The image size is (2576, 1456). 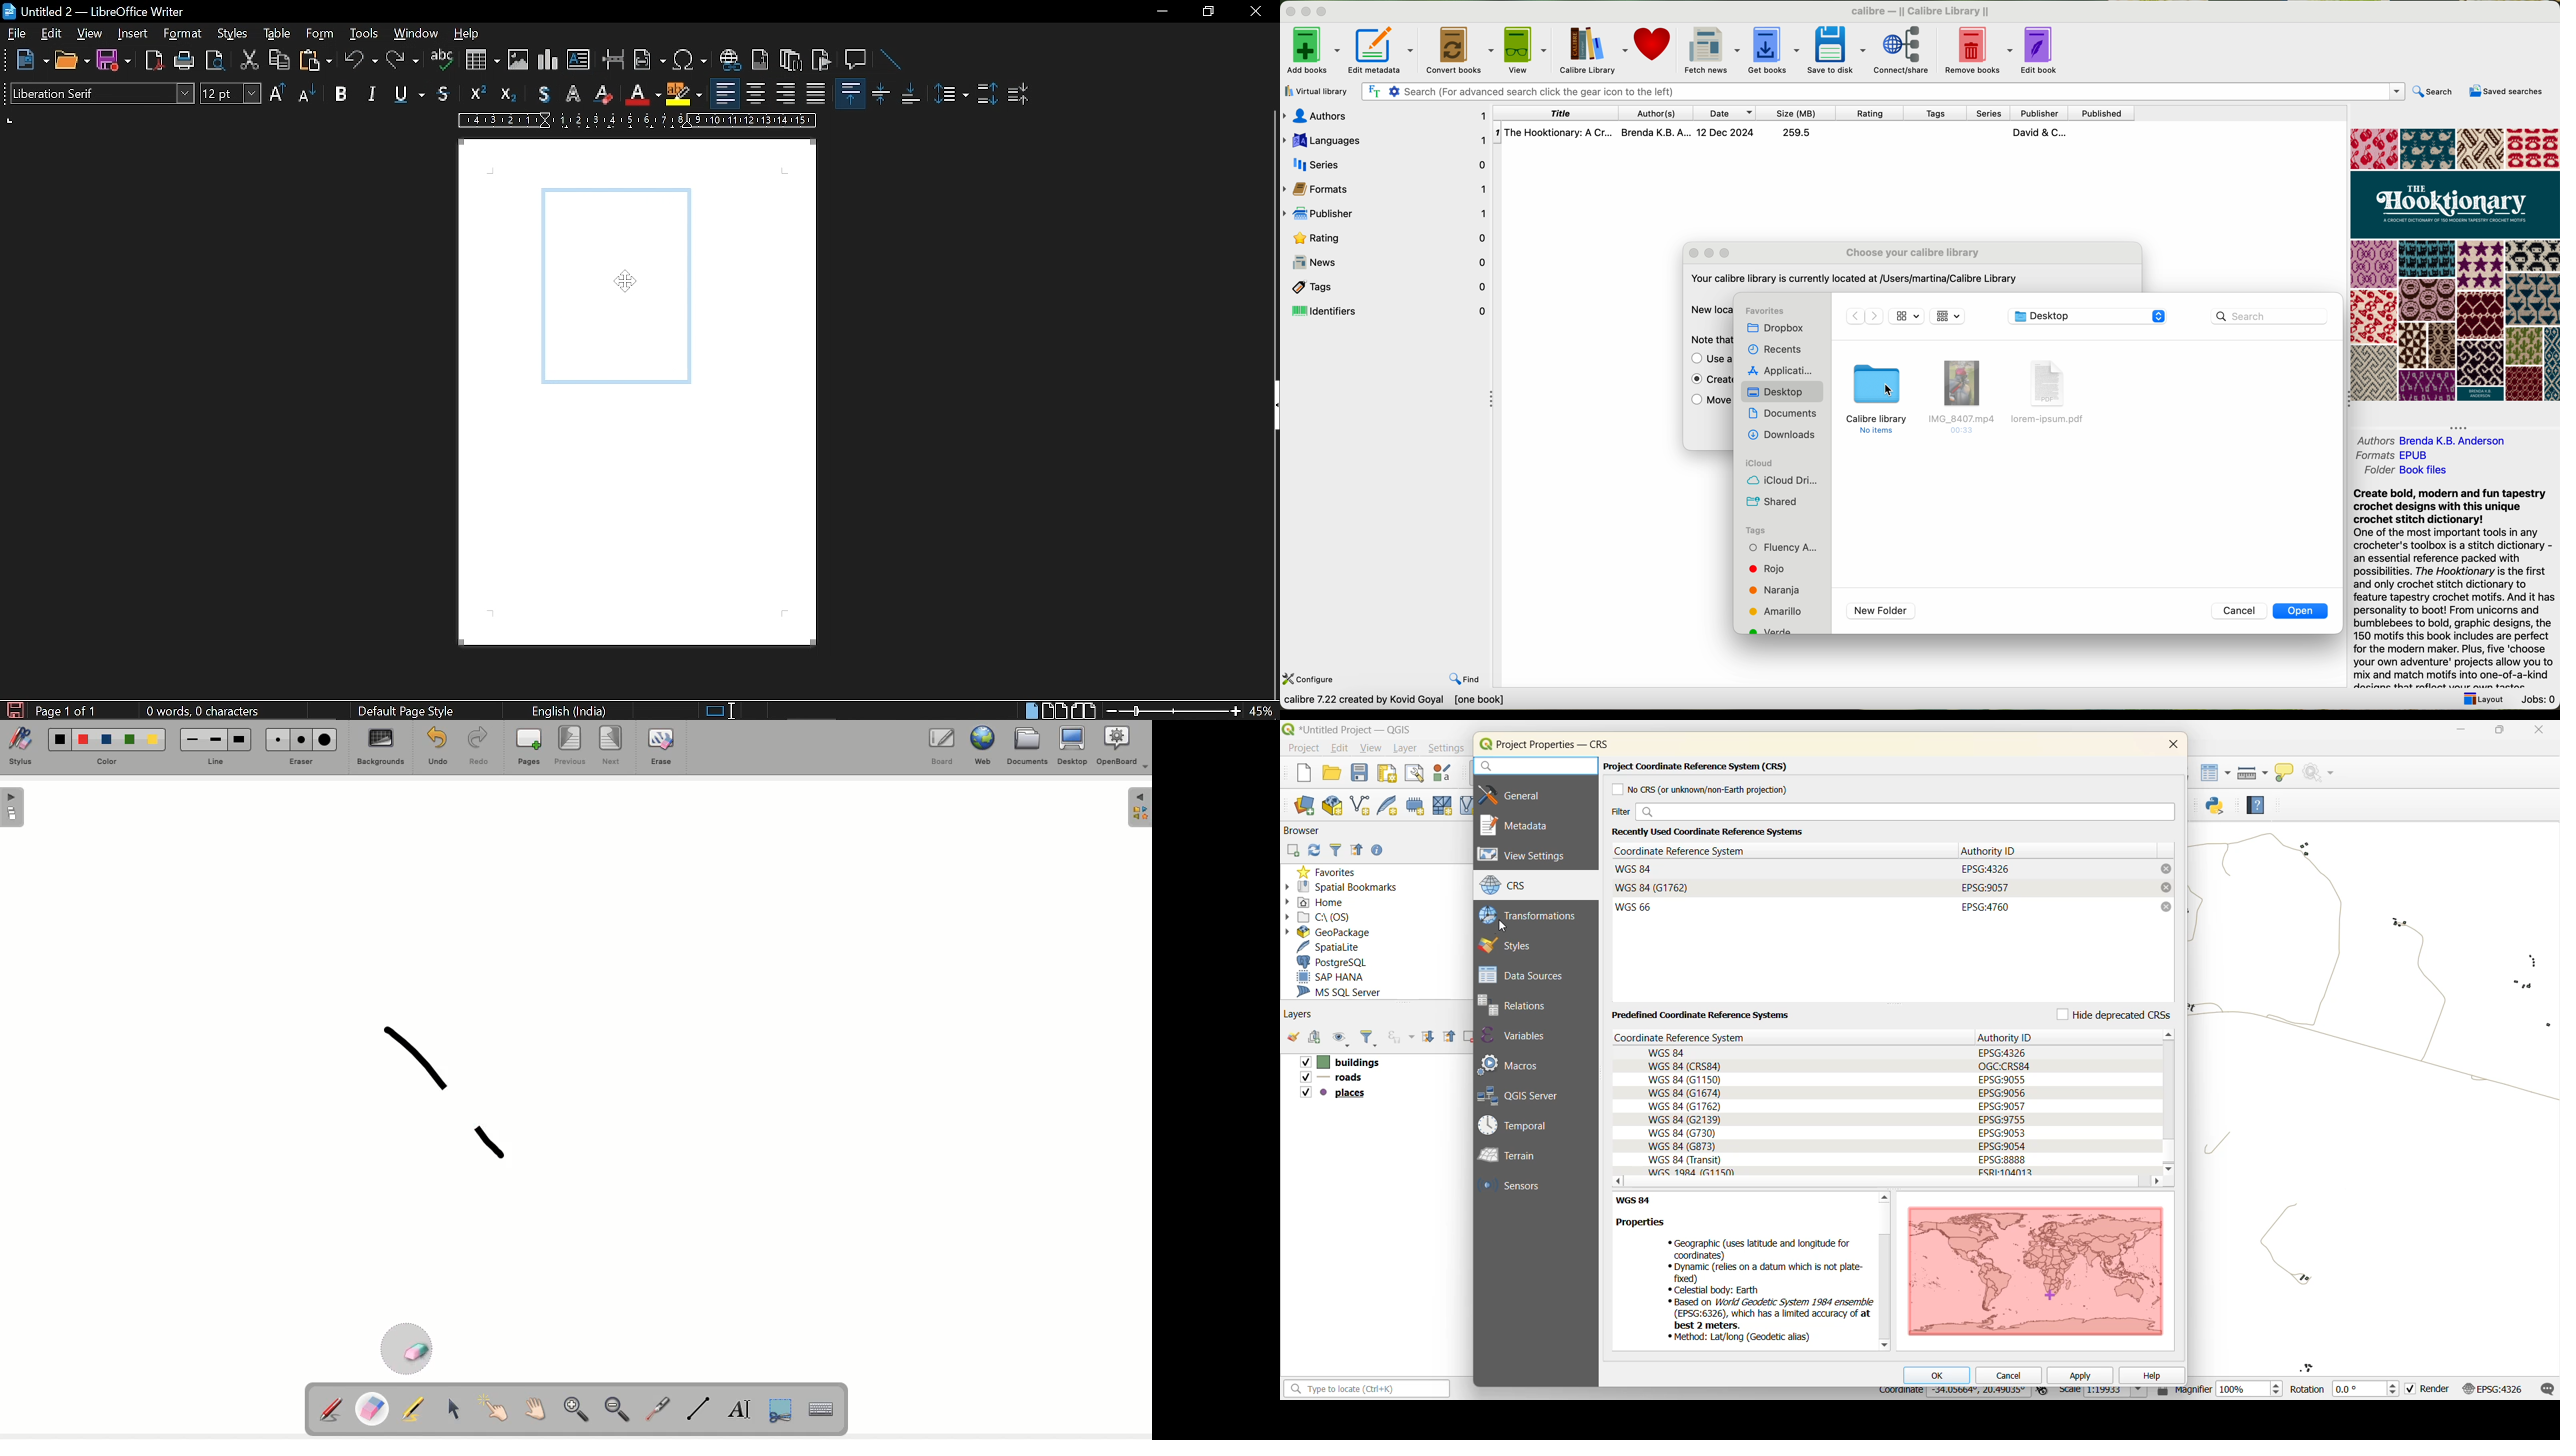 What do you see at coordinates (1379, 851) in the screenshot?
I see `enable properties` at bounding box center [1379, 851].